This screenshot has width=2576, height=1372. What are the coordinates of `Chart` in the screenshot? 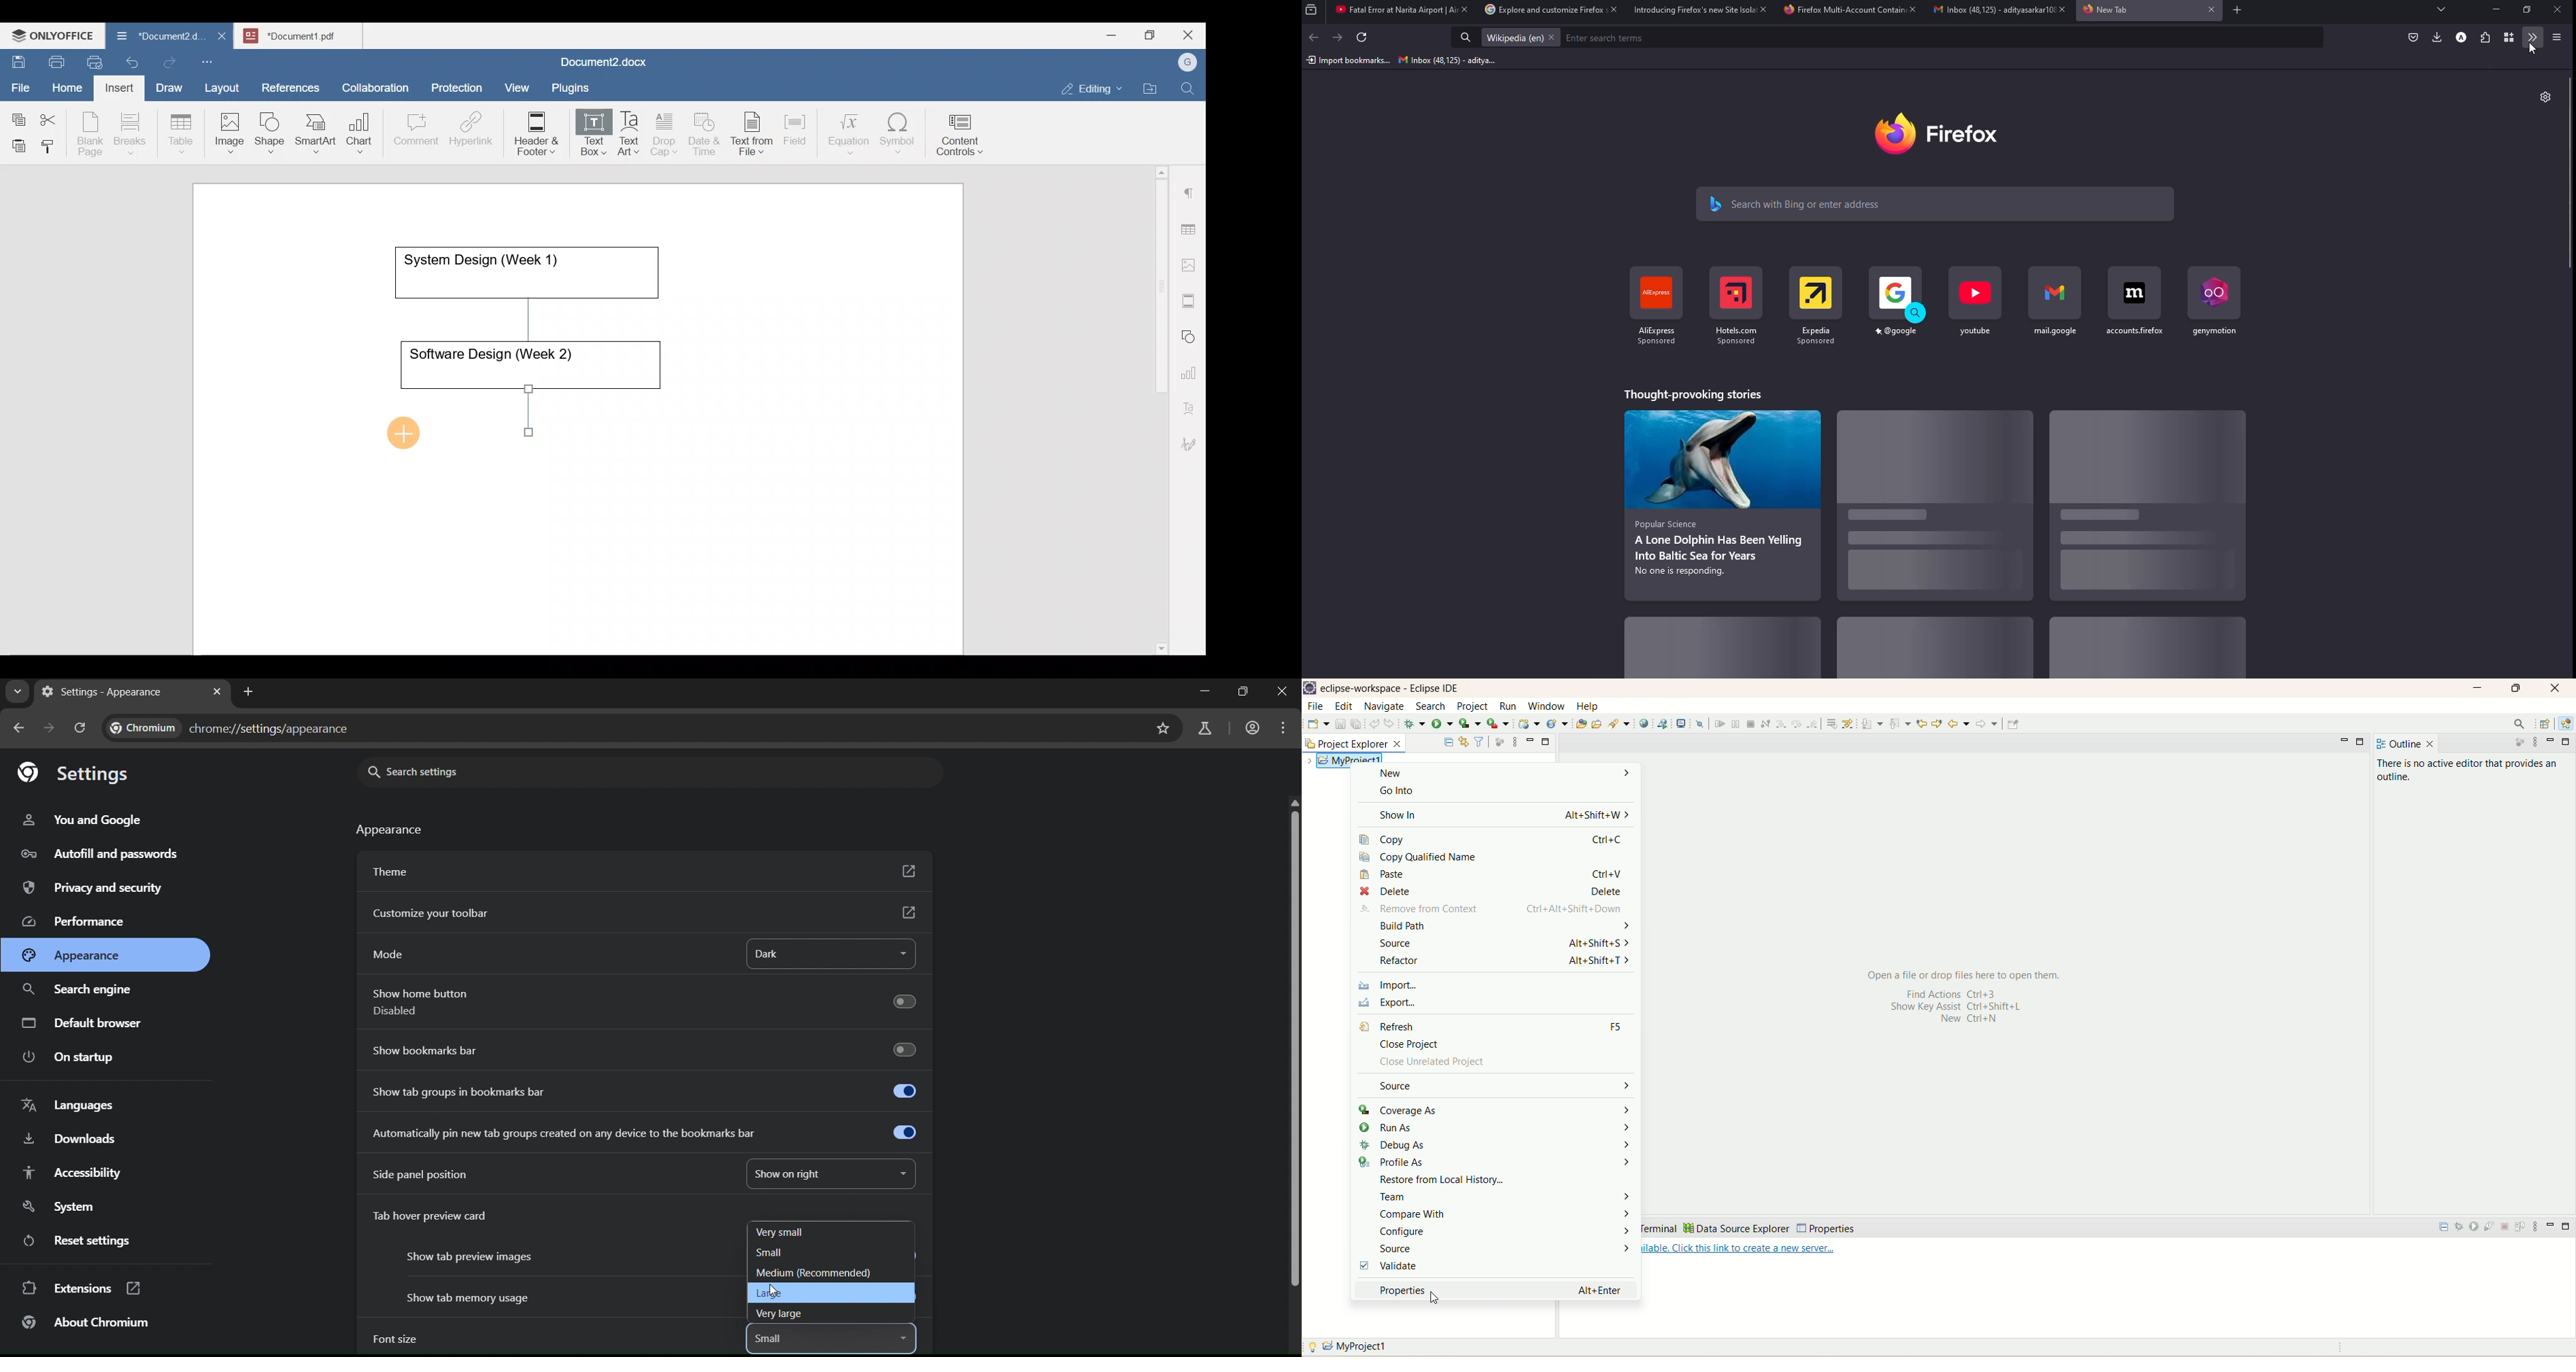 It's located at (357, 134).